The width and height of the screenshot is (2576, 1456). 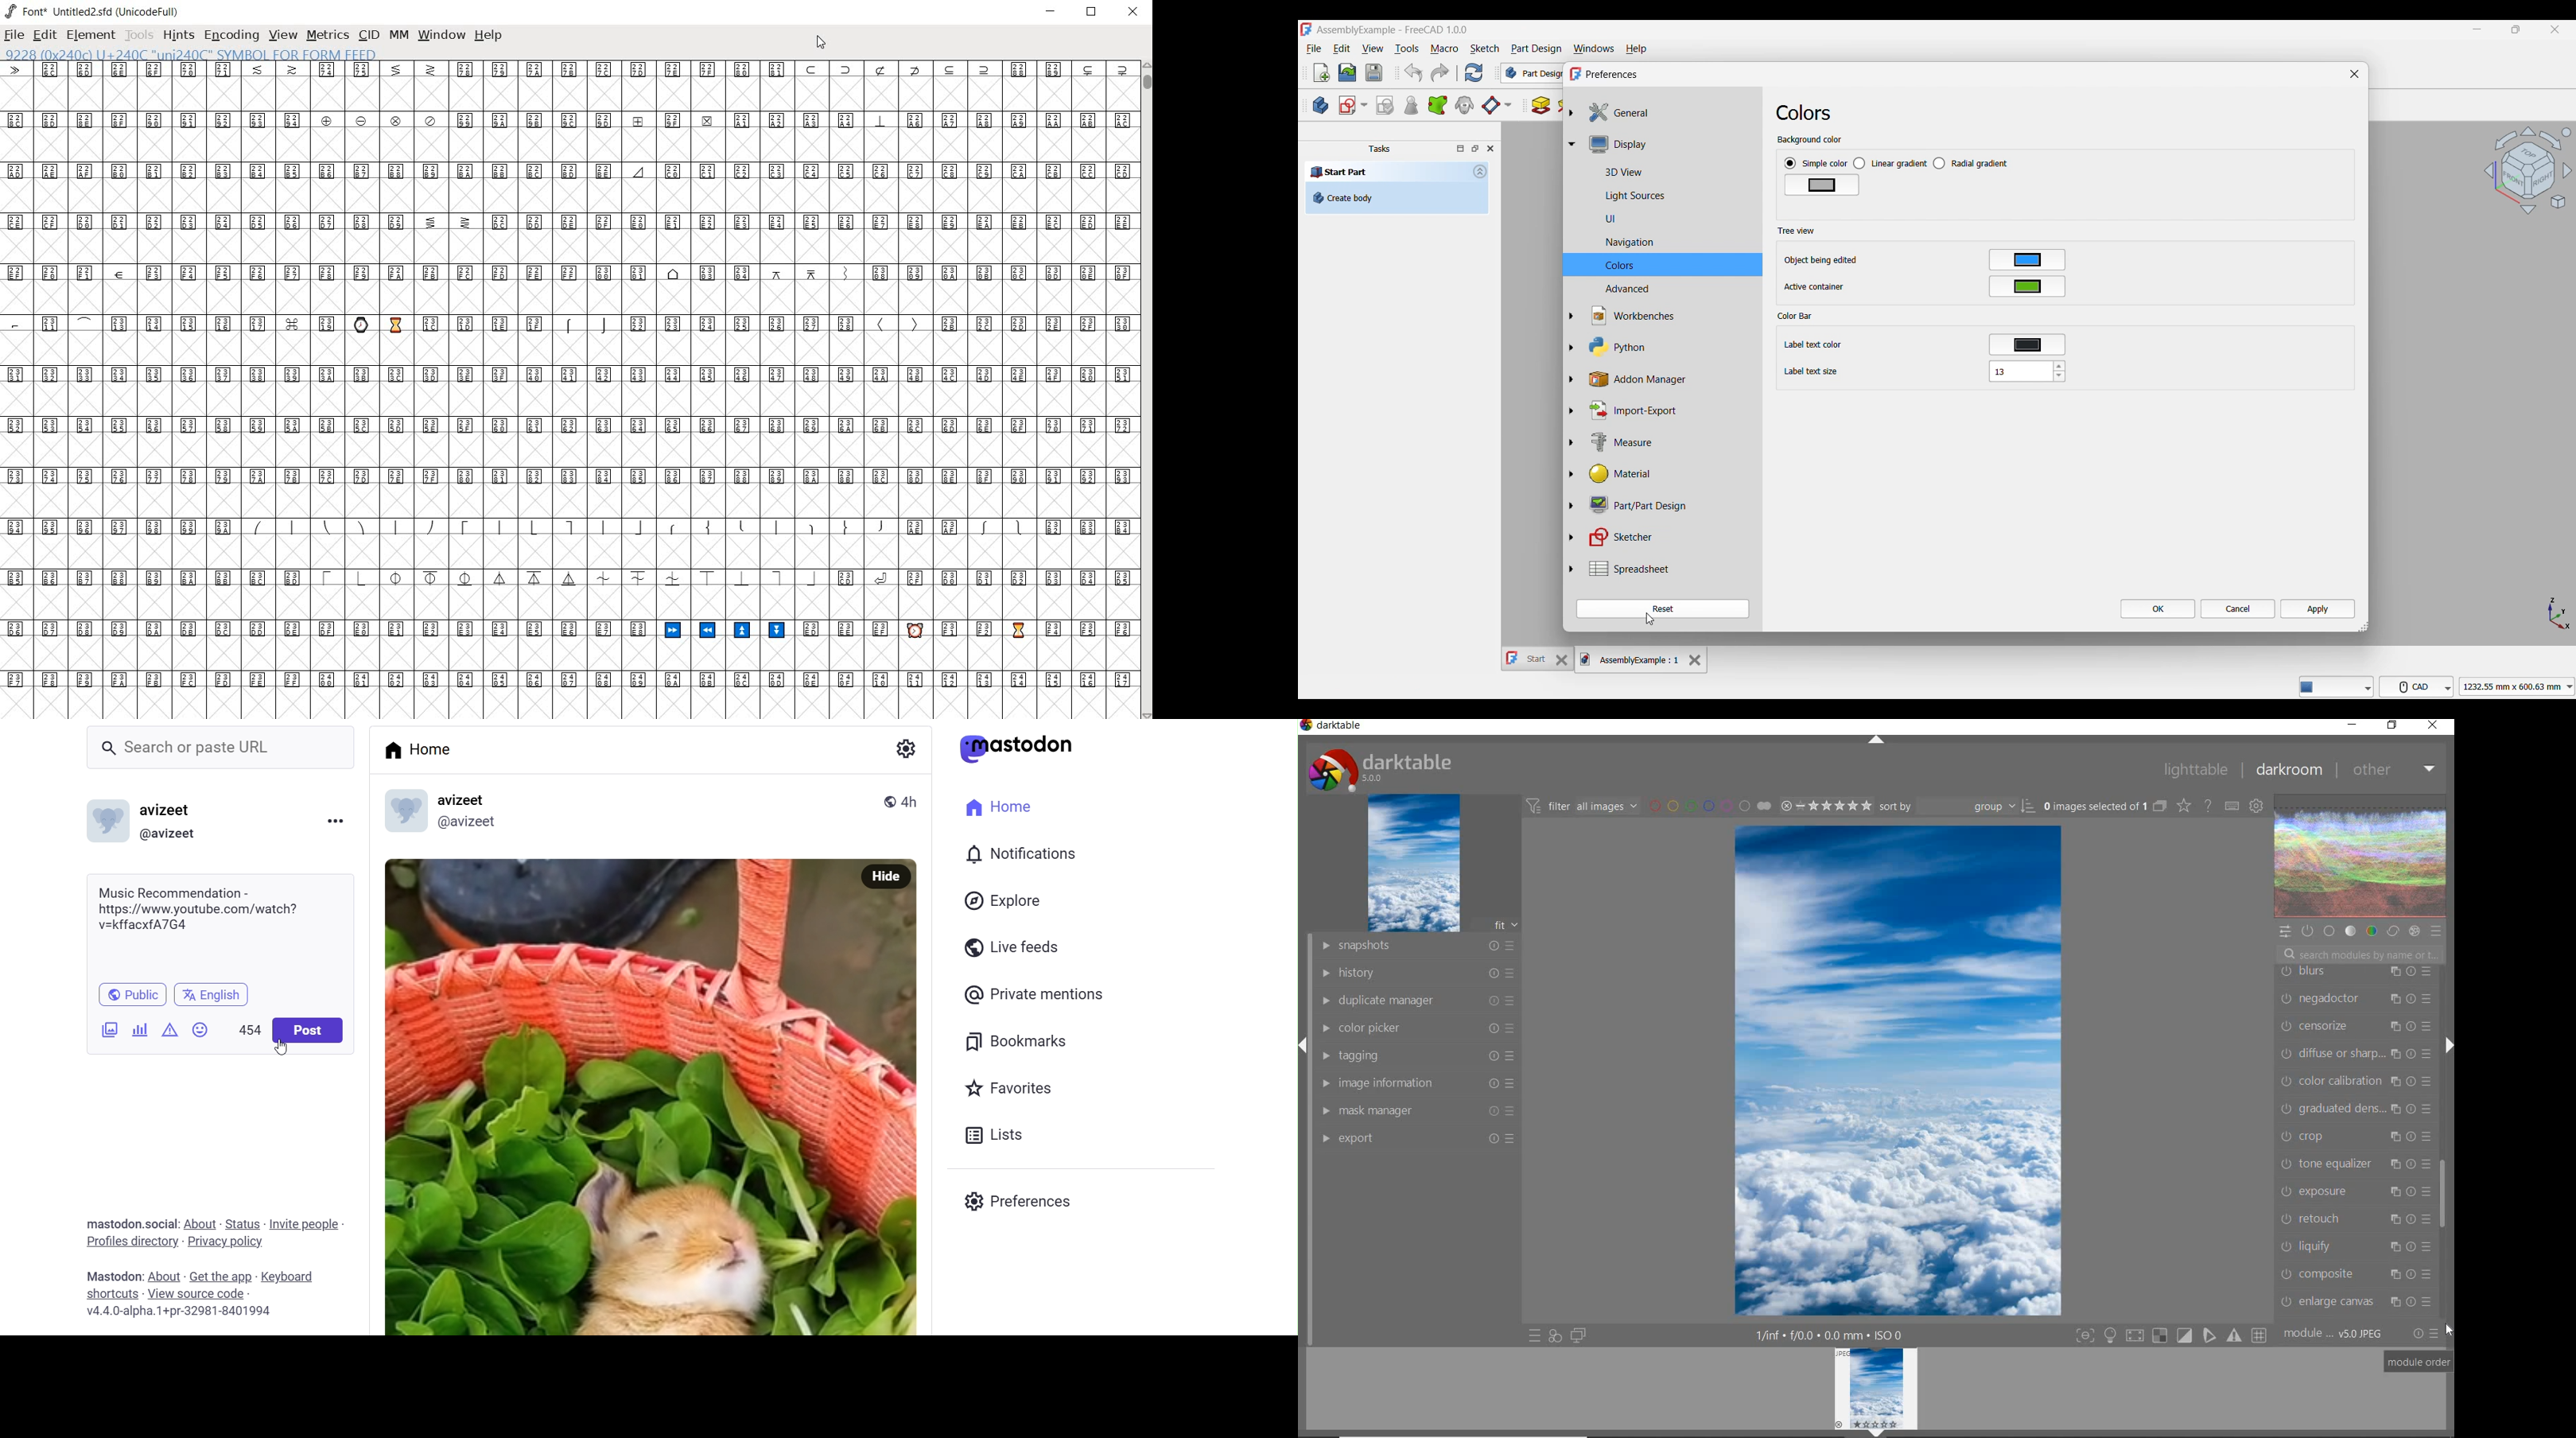 What do you see at coordinates (1342, 48) in the screenshot?
I see `Edit menu` at bounding box center [1342, 48].